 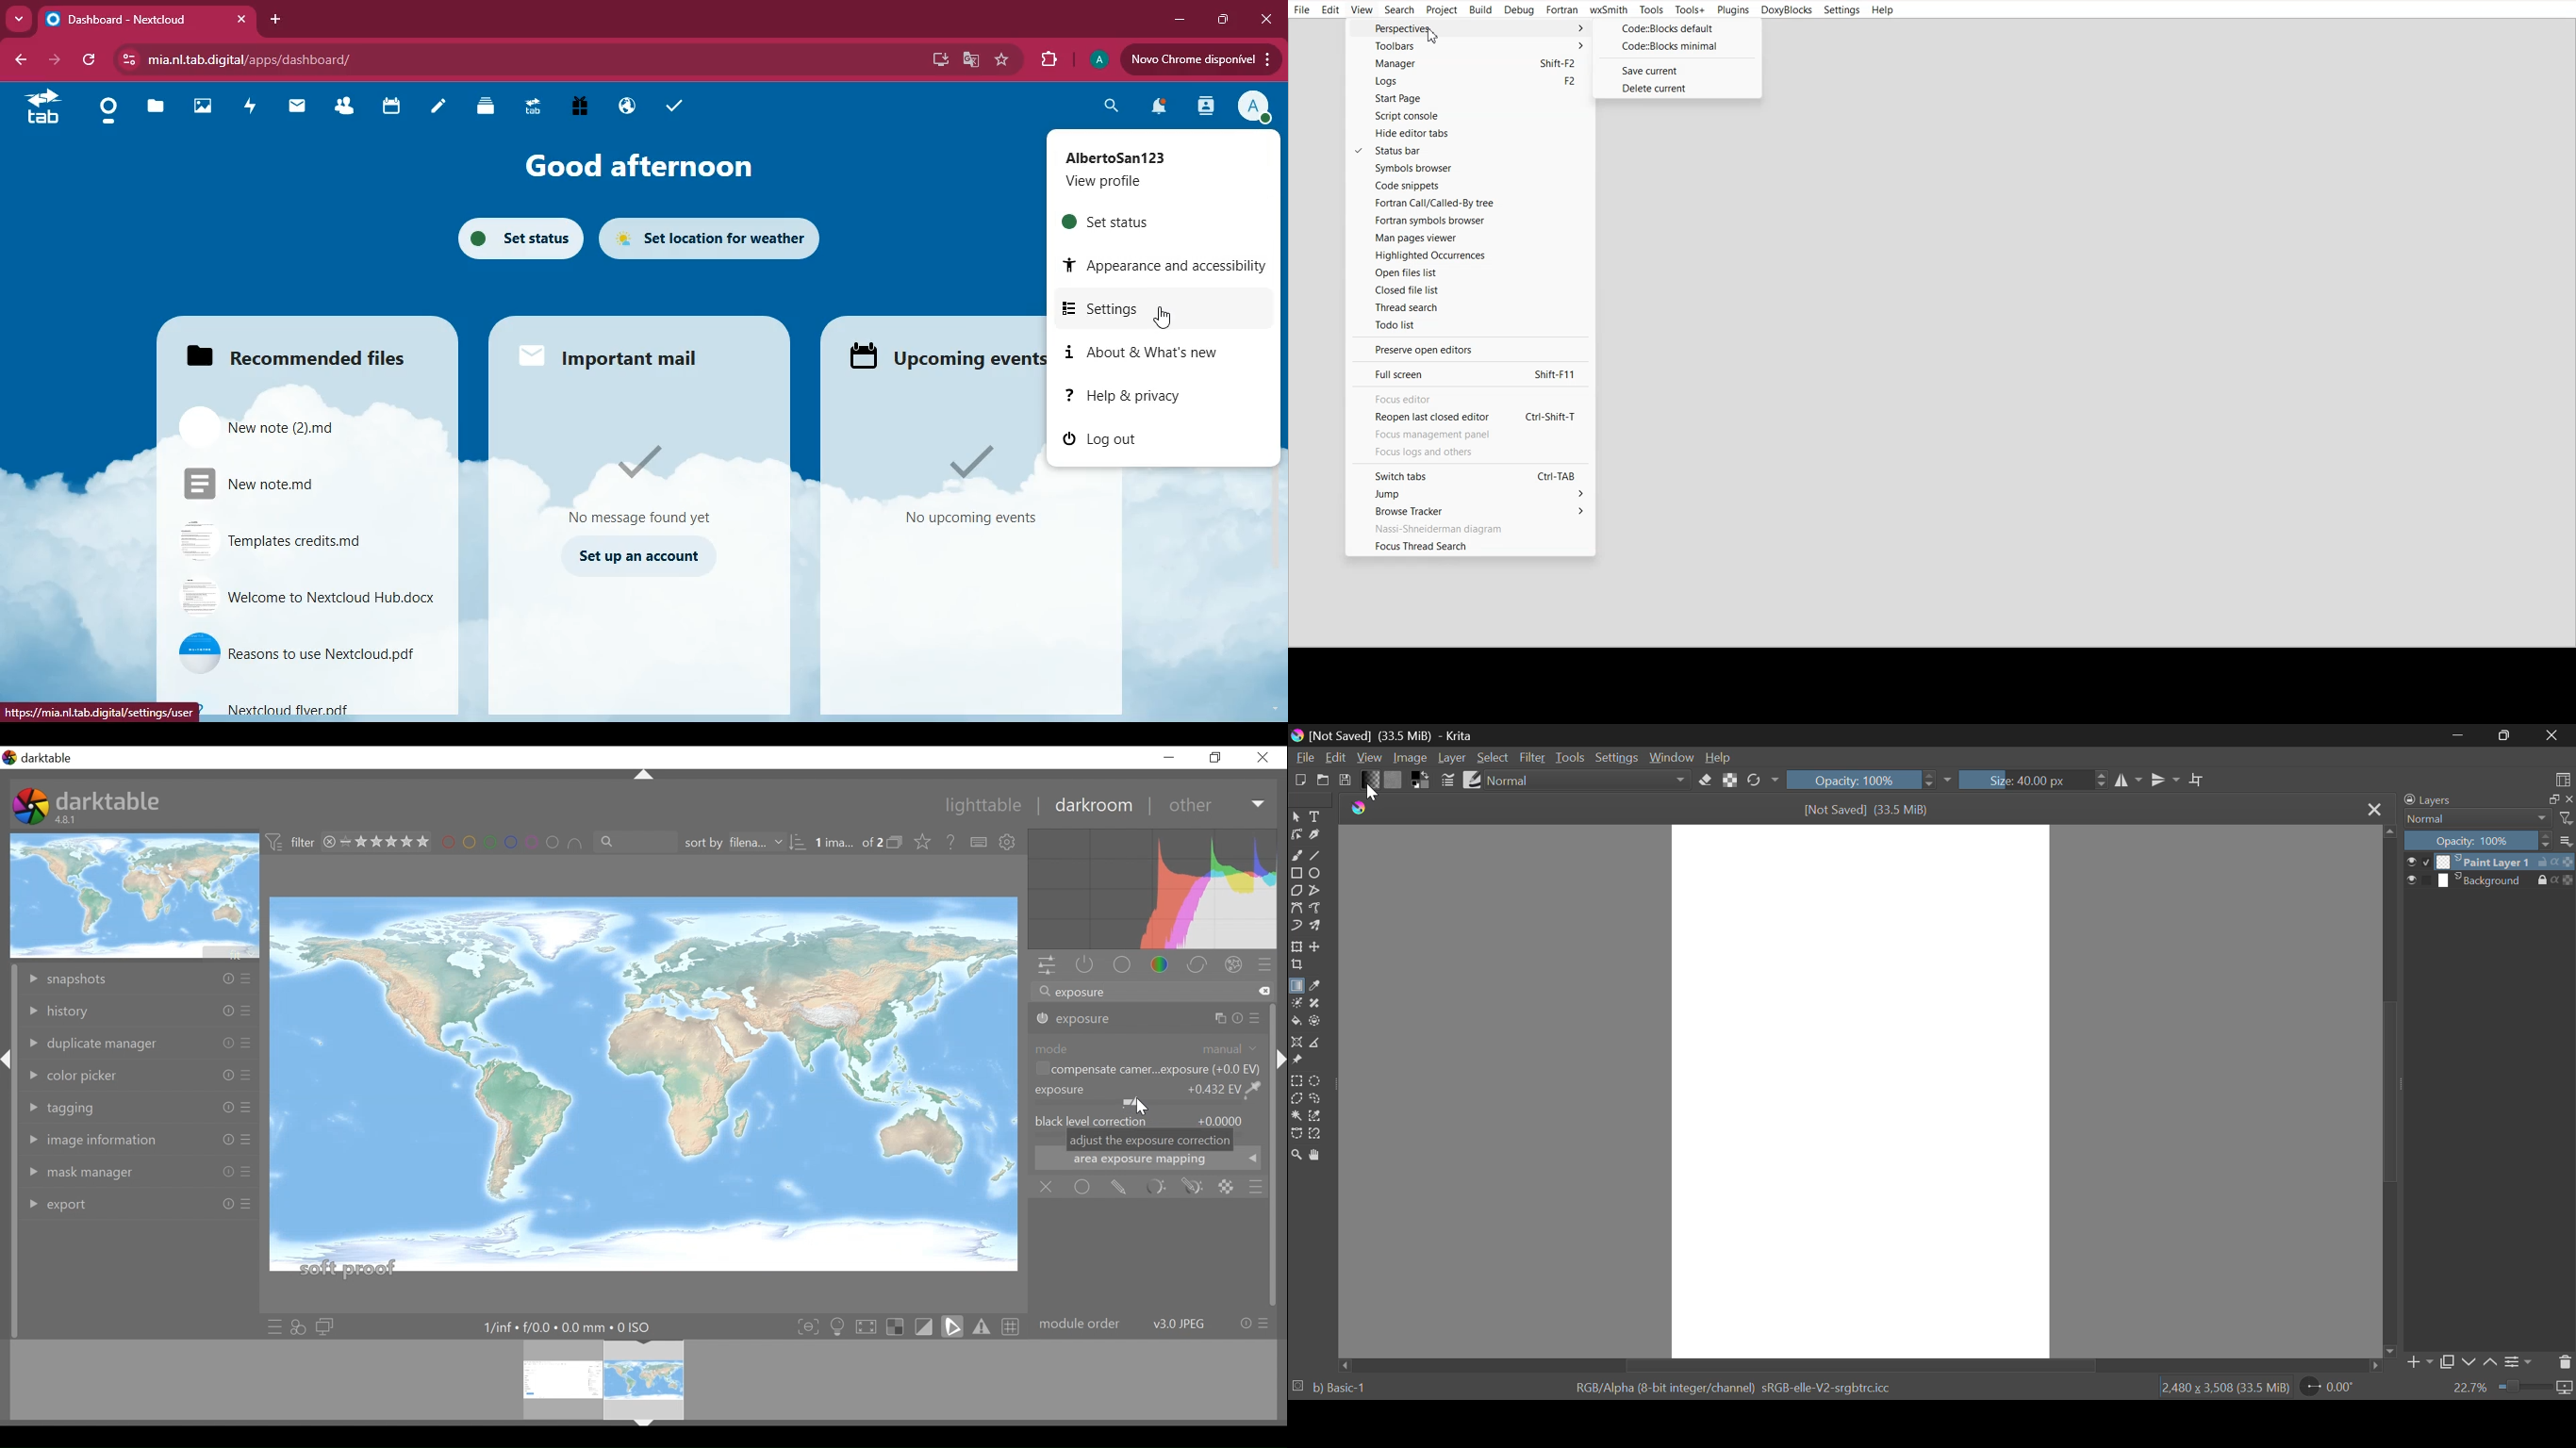 I want to click on , so click(x=641, y=775).